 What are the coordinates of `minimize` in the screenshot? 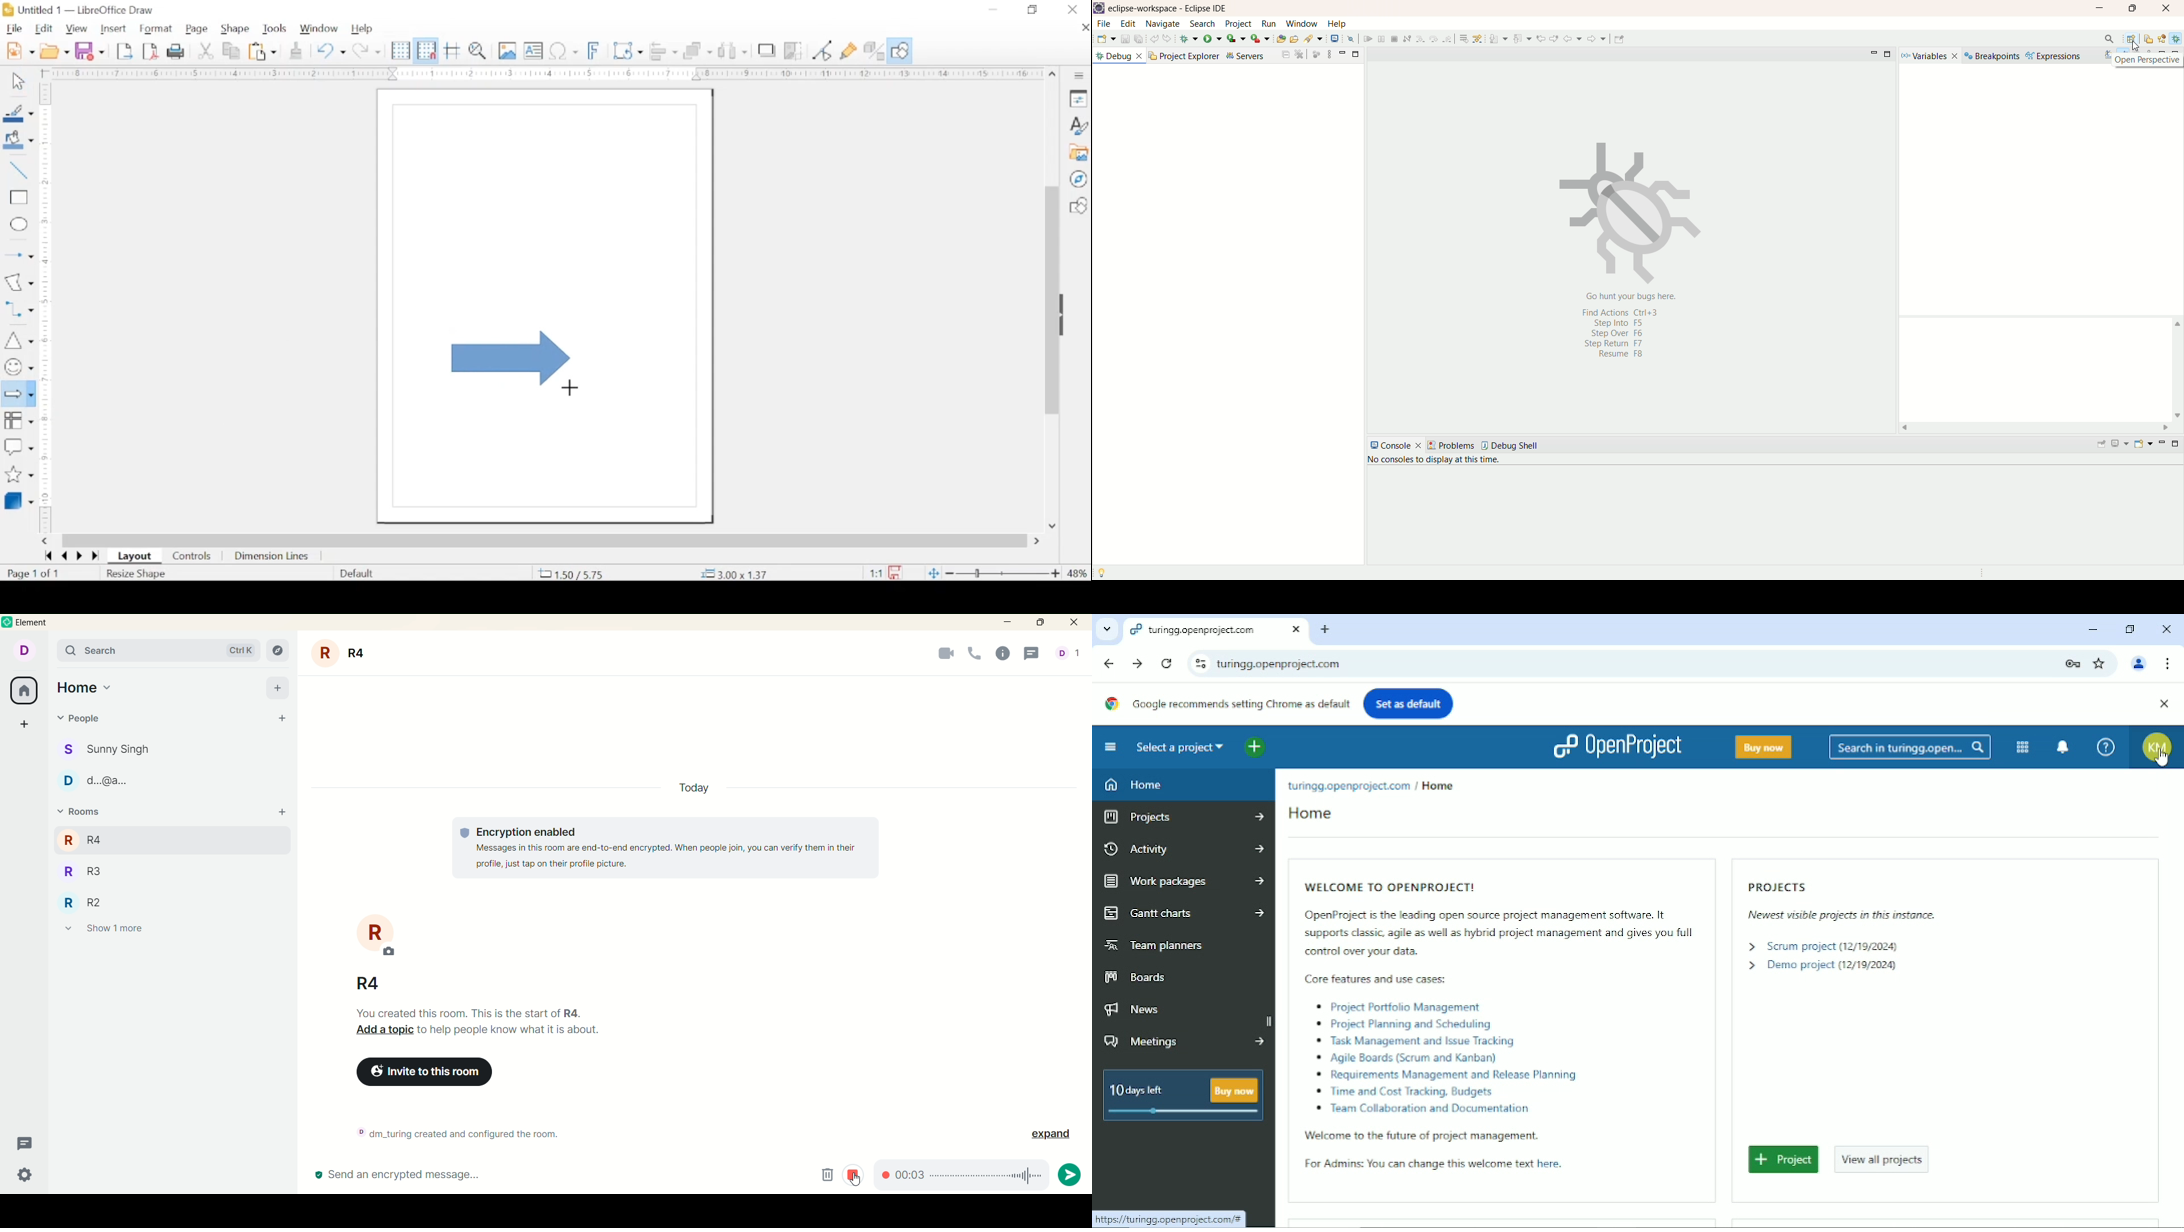 It's located at (1873, 53).